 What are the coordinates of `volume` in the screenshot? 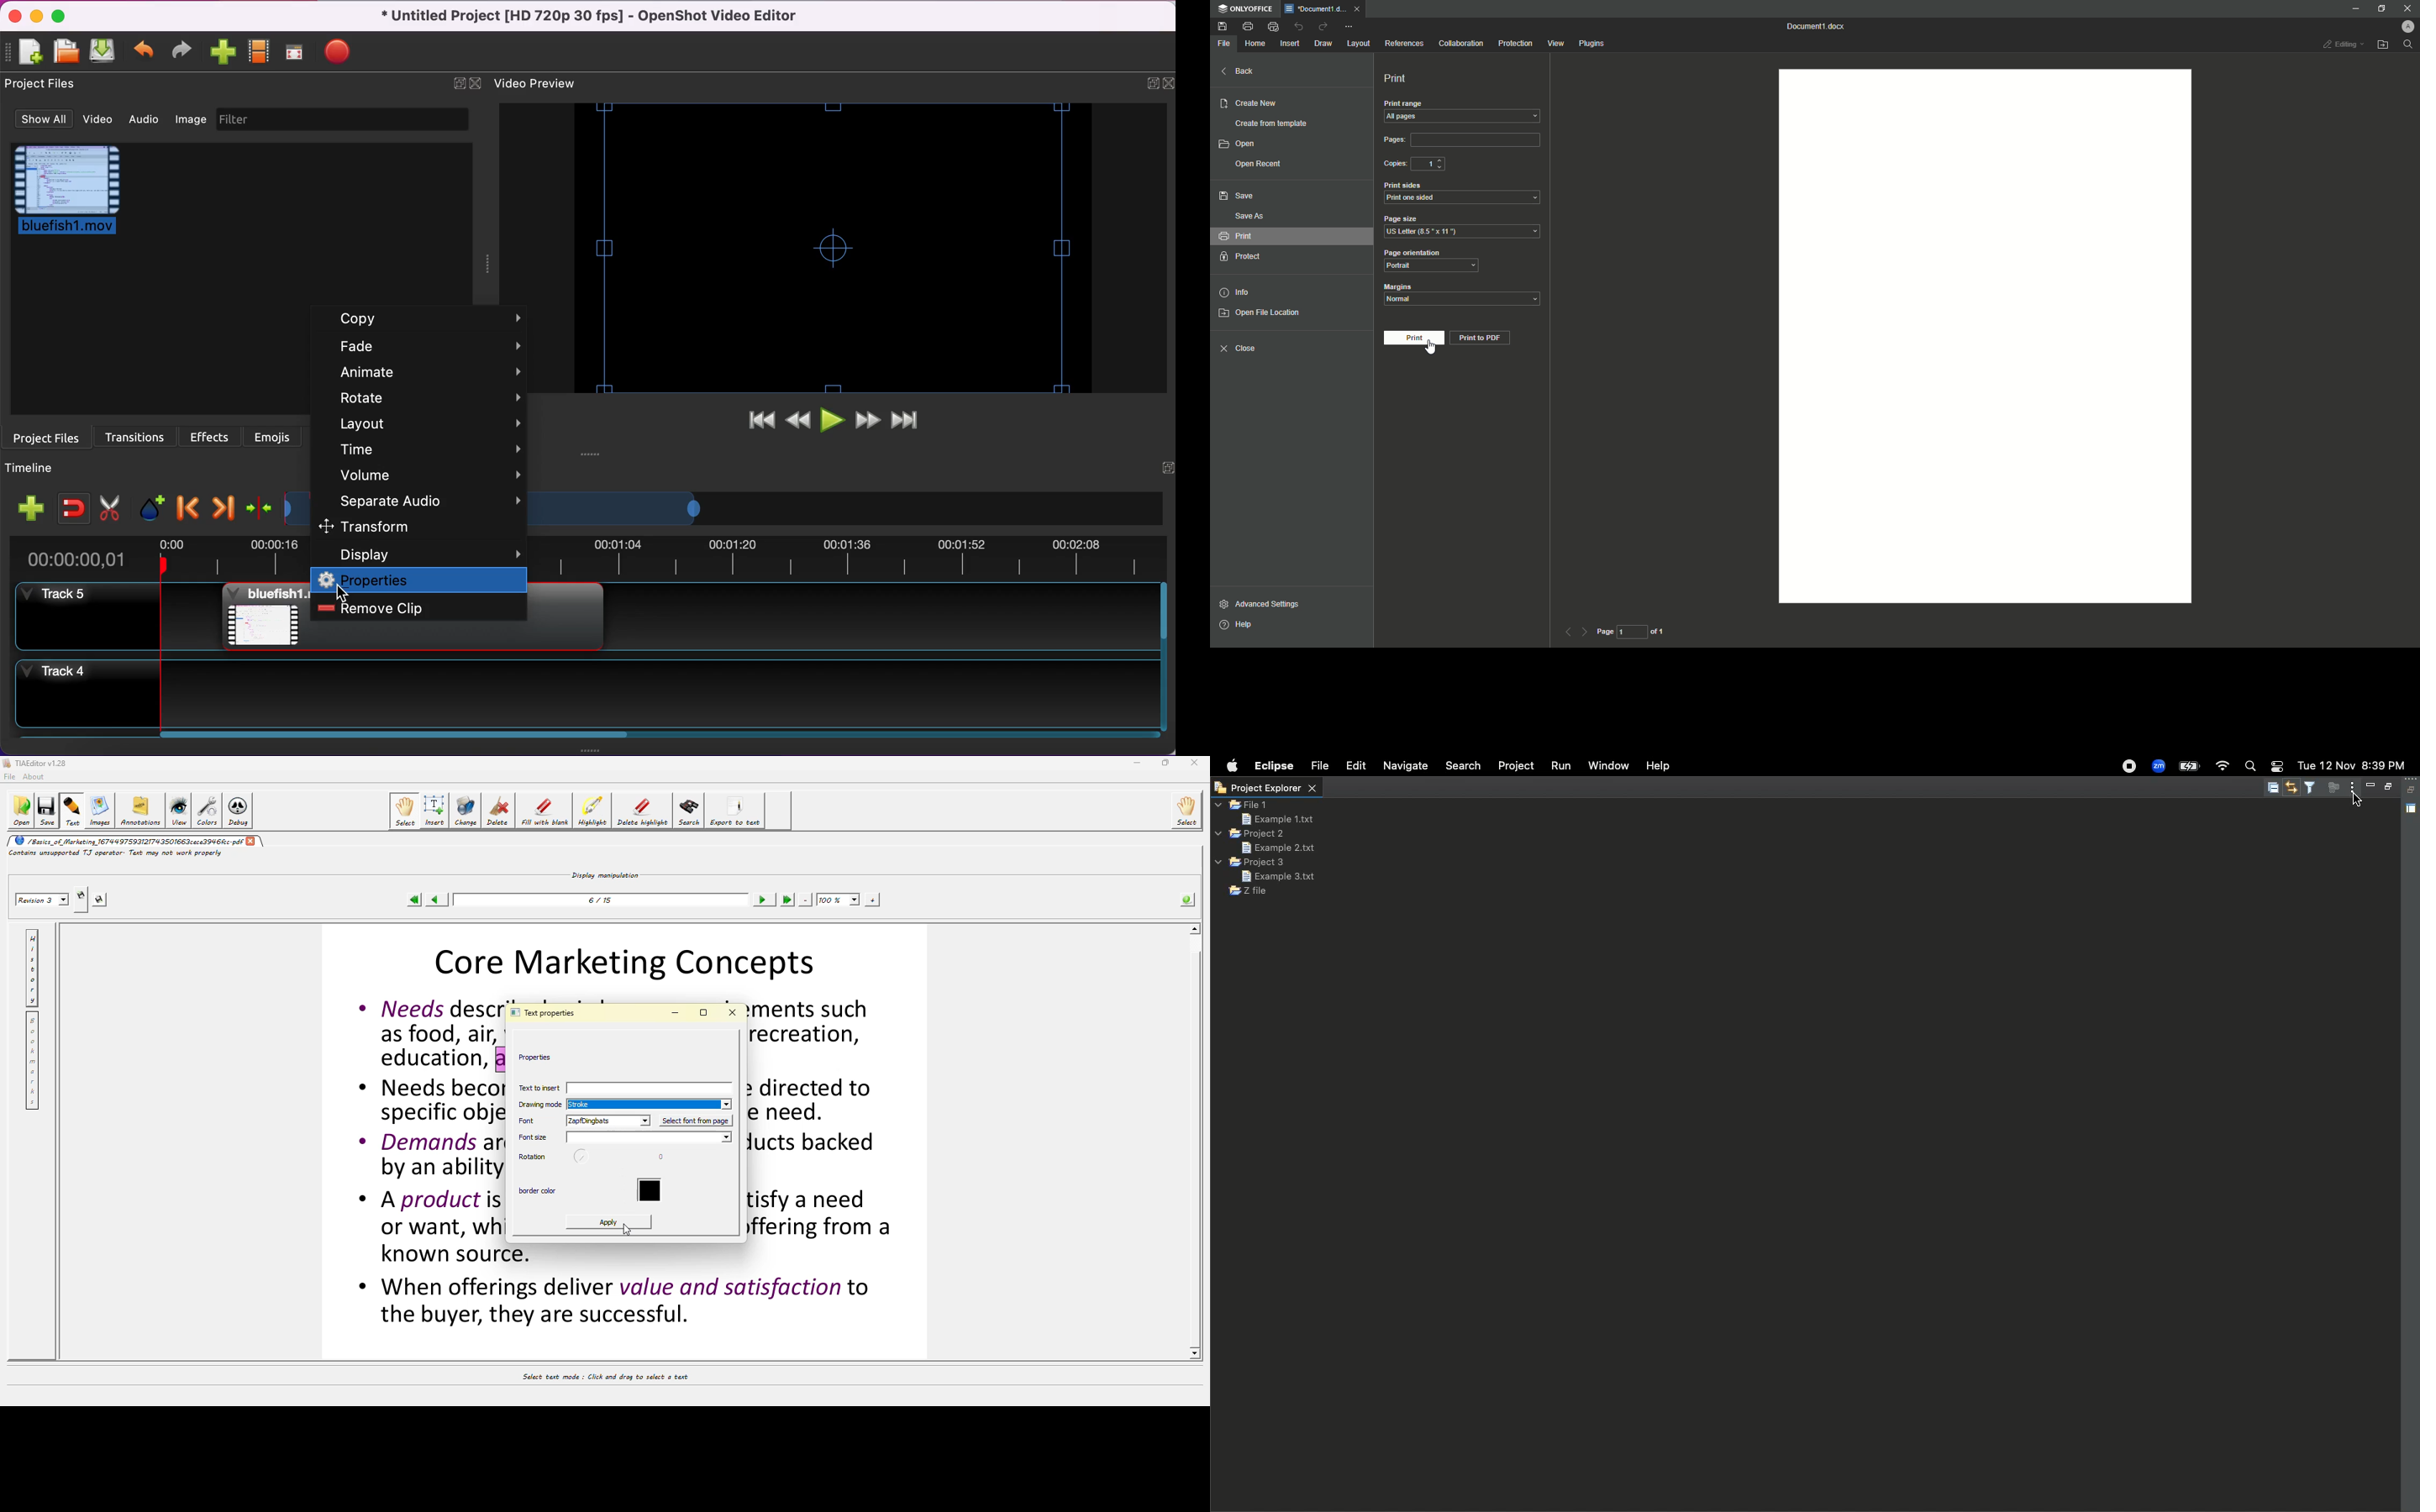 It's located at (431, 475).